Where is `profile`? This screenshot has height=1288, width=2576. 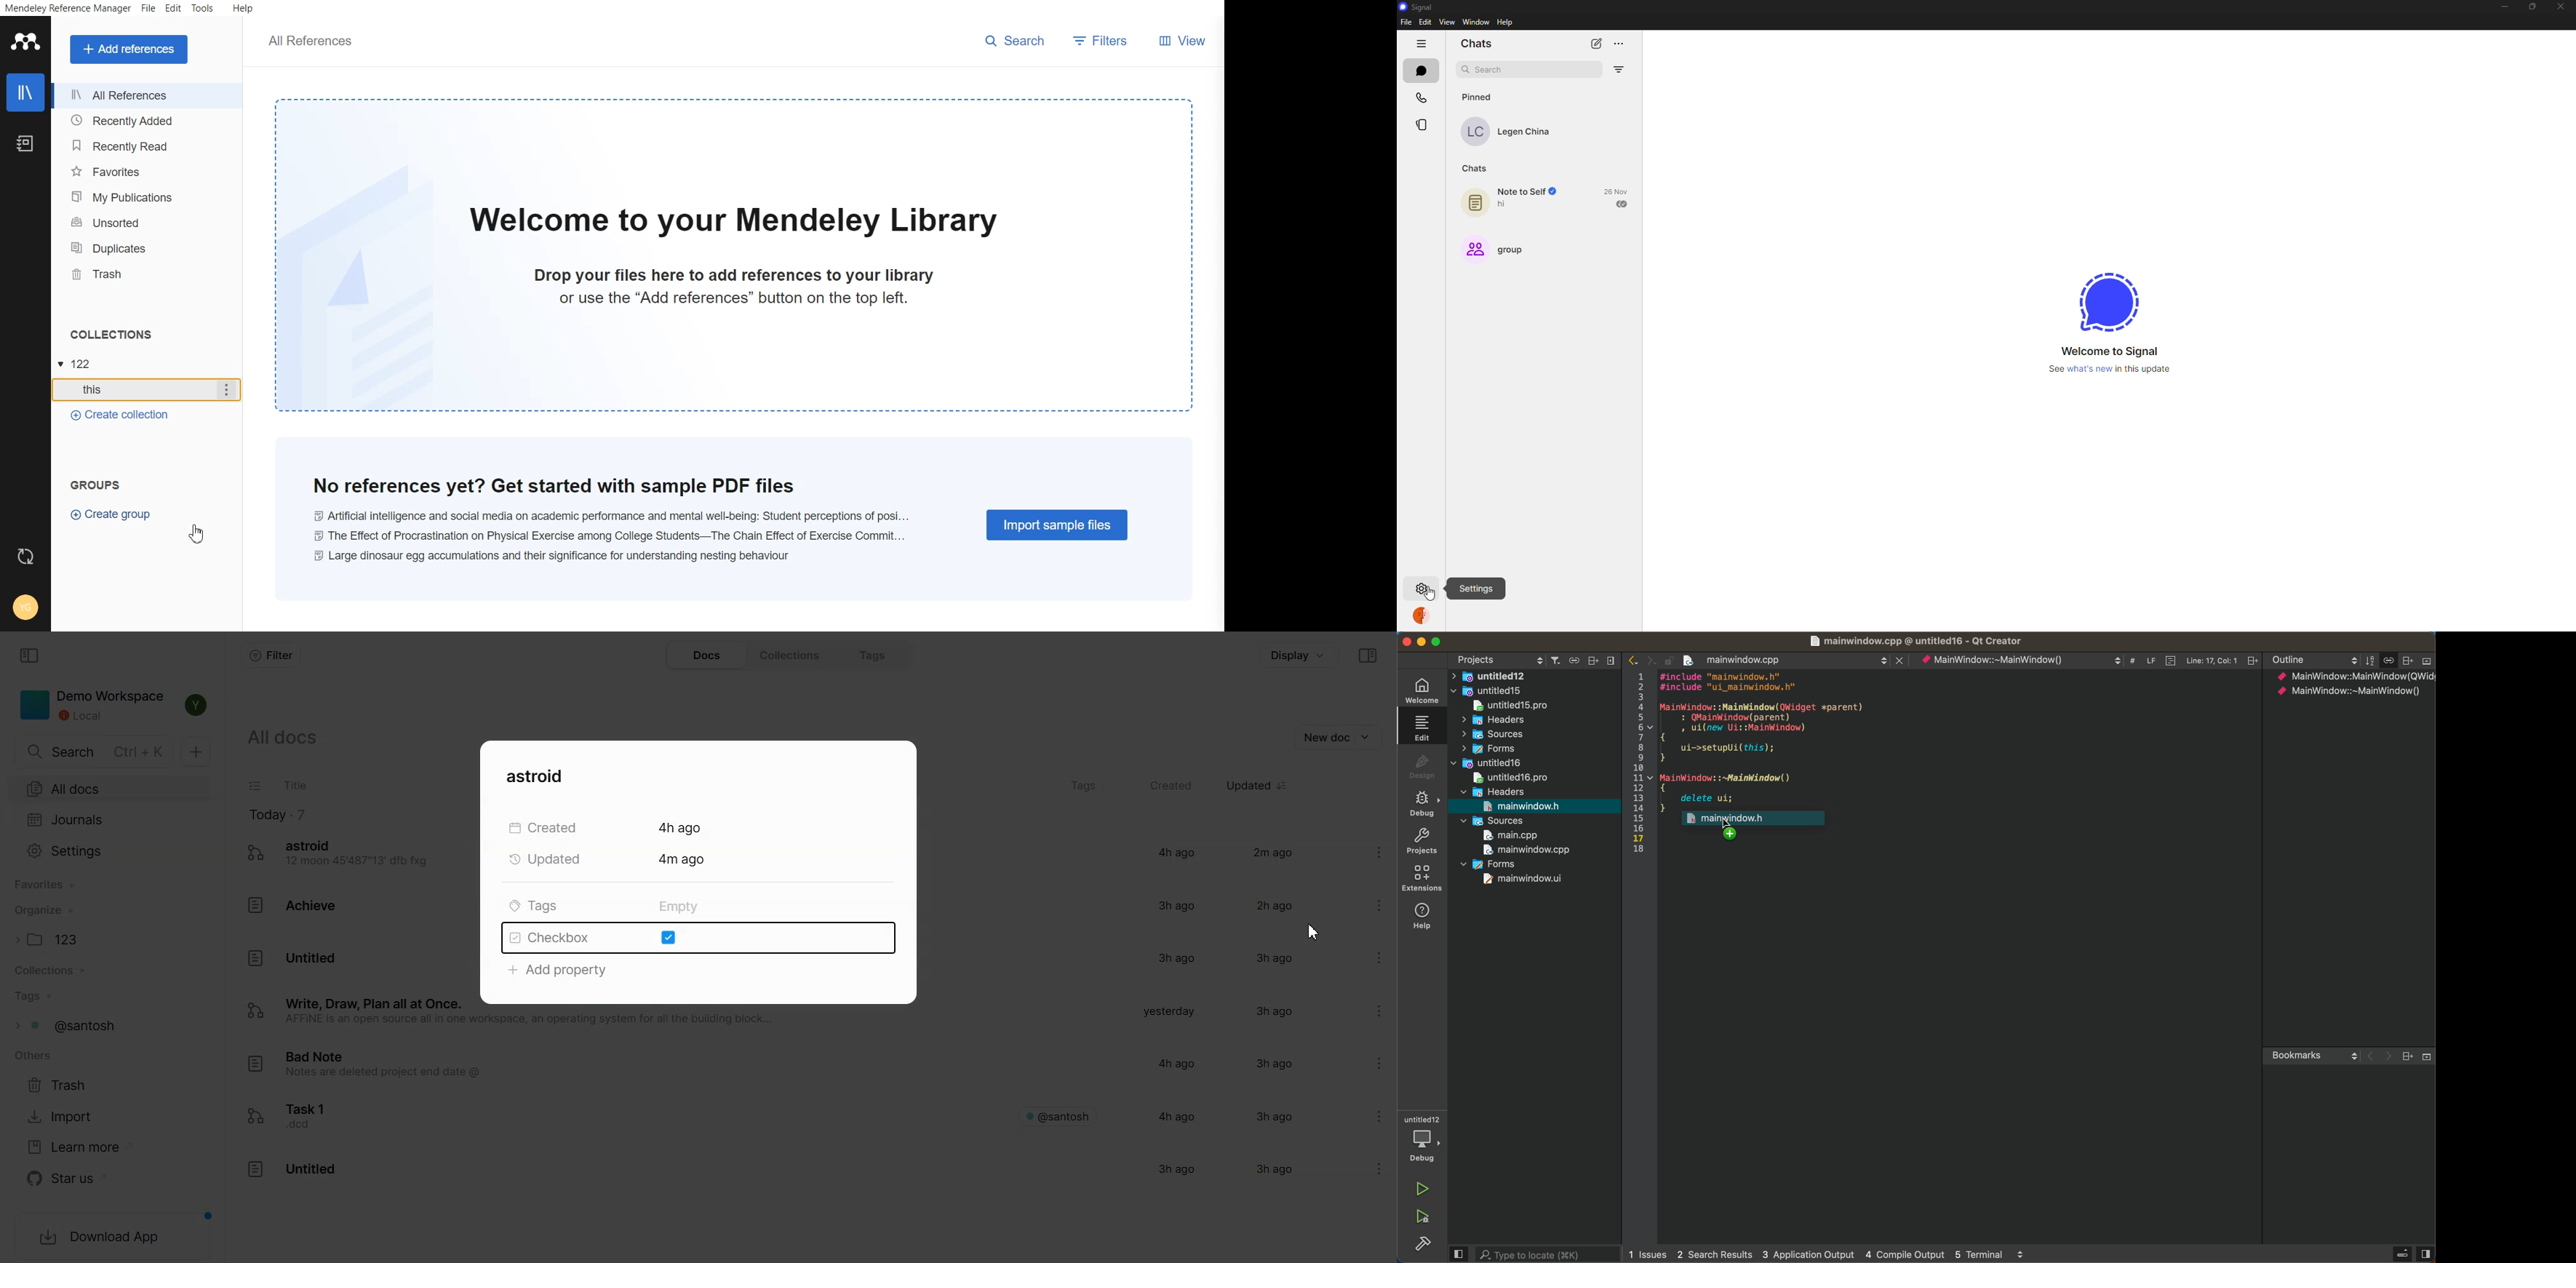
profile is located at coordinates (1424, 617).